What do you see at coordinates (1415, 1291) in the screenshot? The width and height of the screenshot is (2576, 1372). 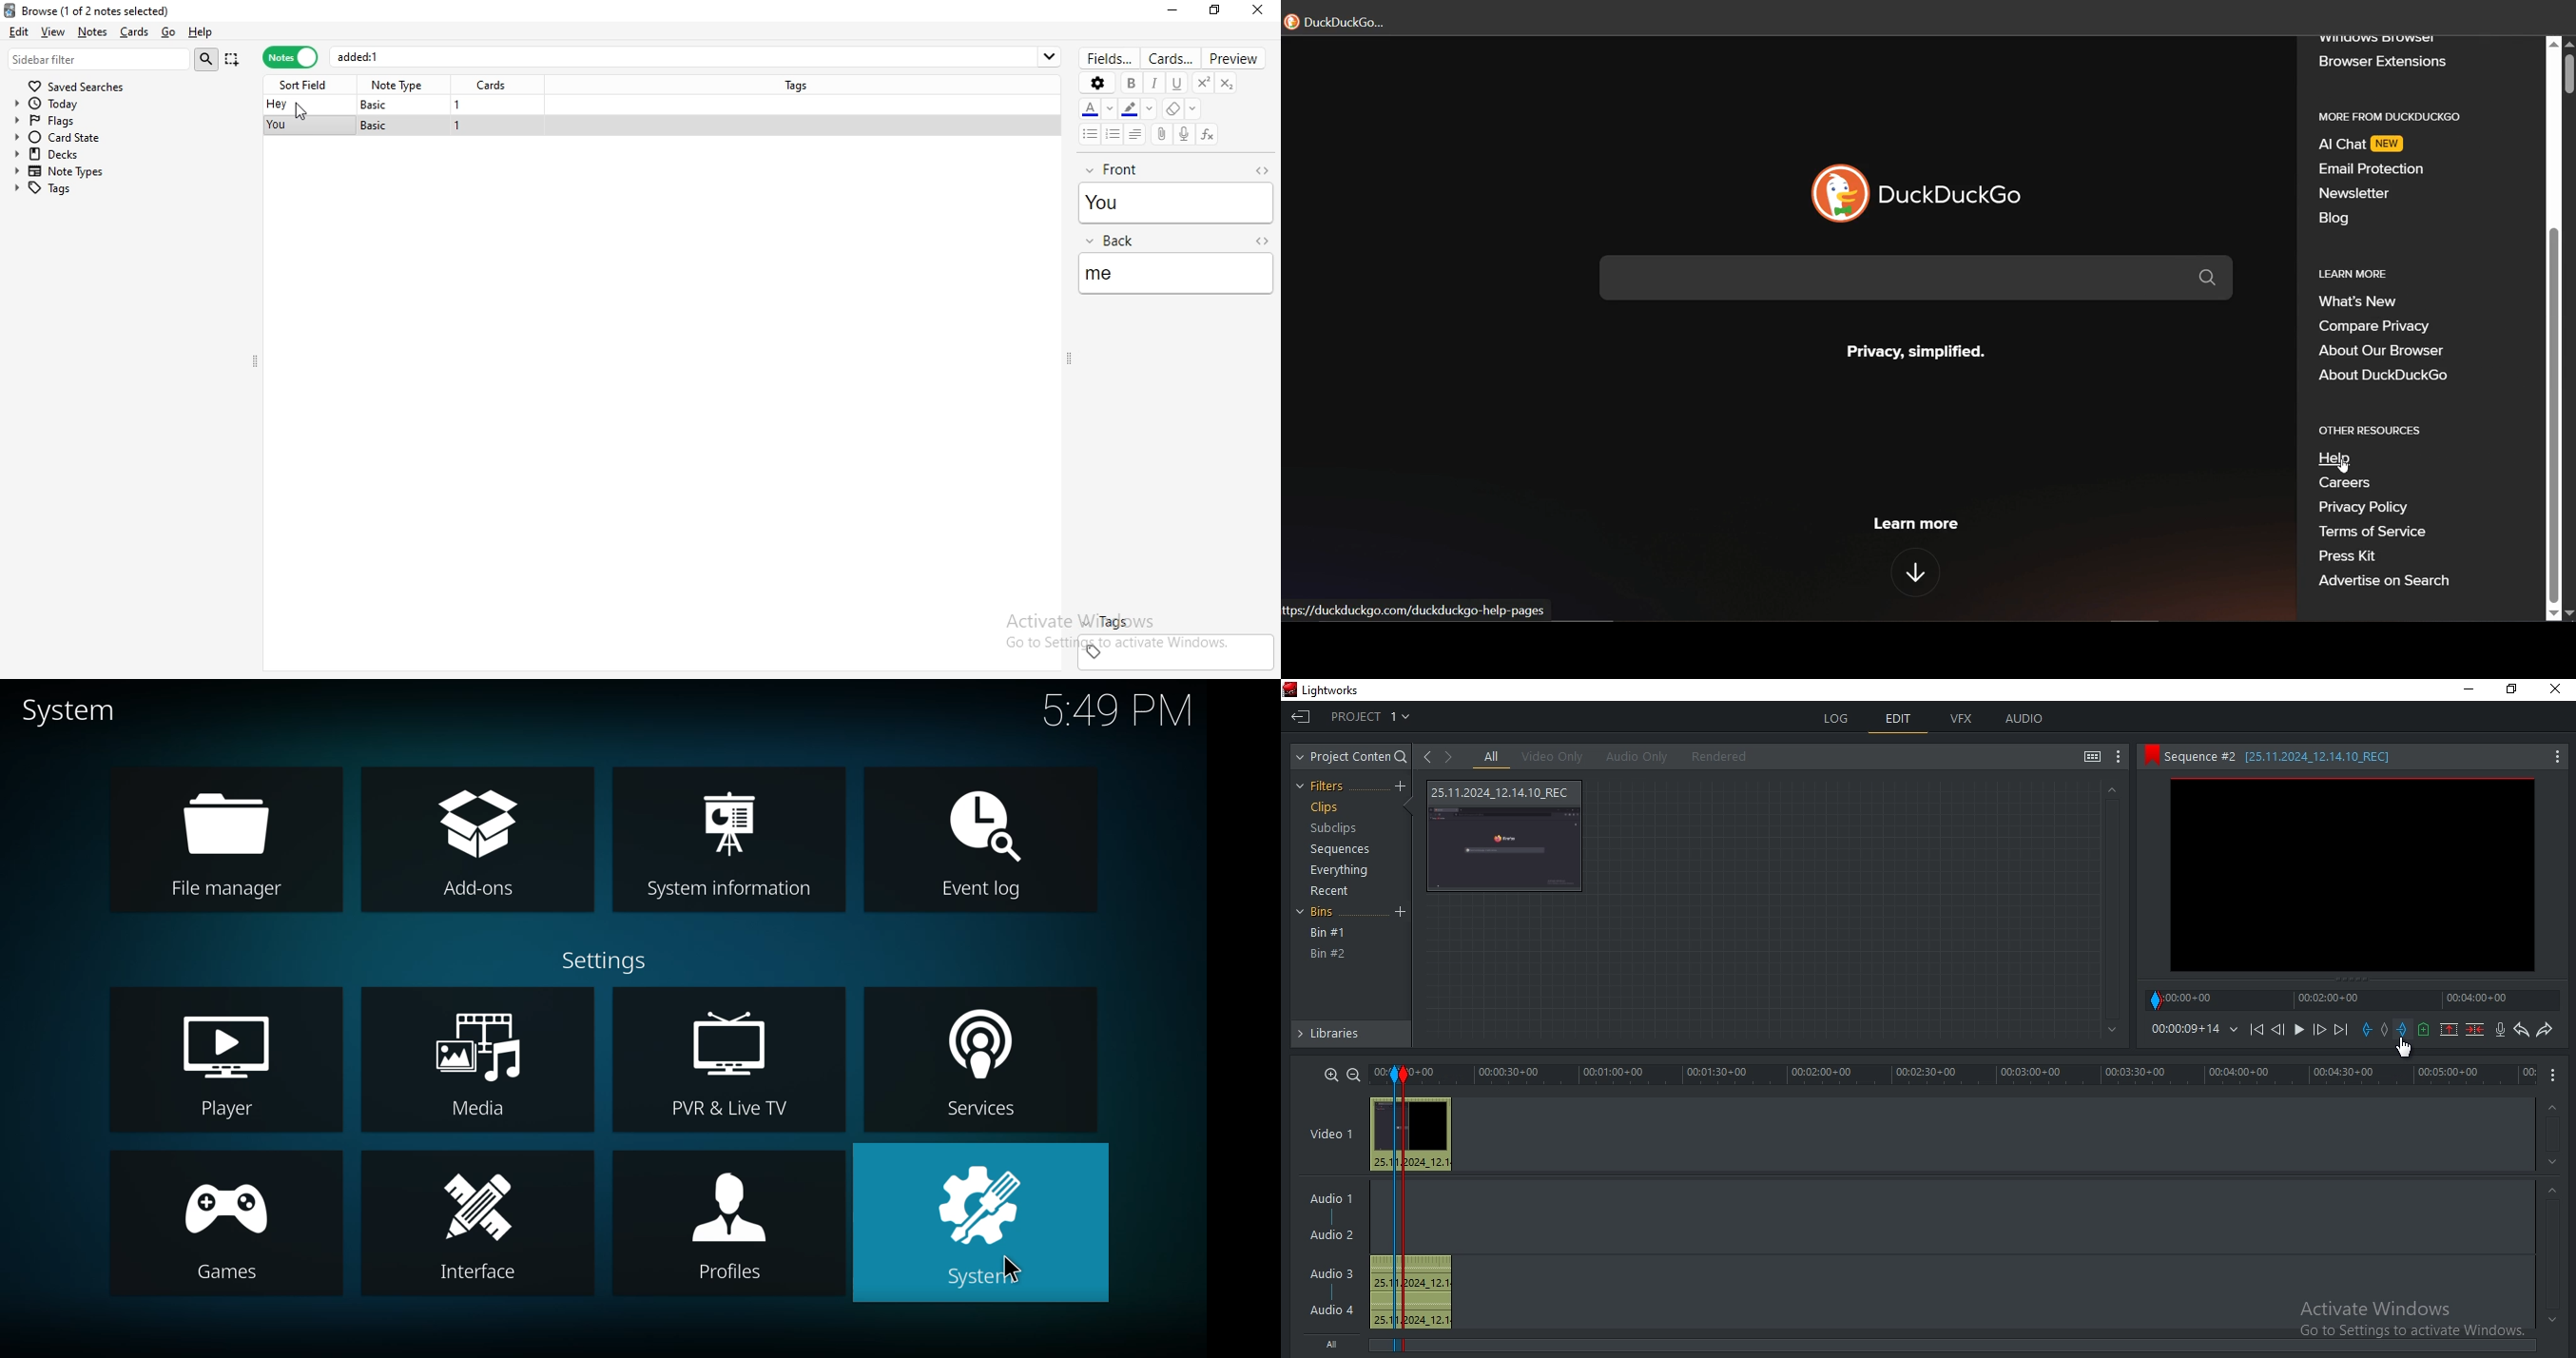 I see `audio` at bounding box center [1415, 1291].